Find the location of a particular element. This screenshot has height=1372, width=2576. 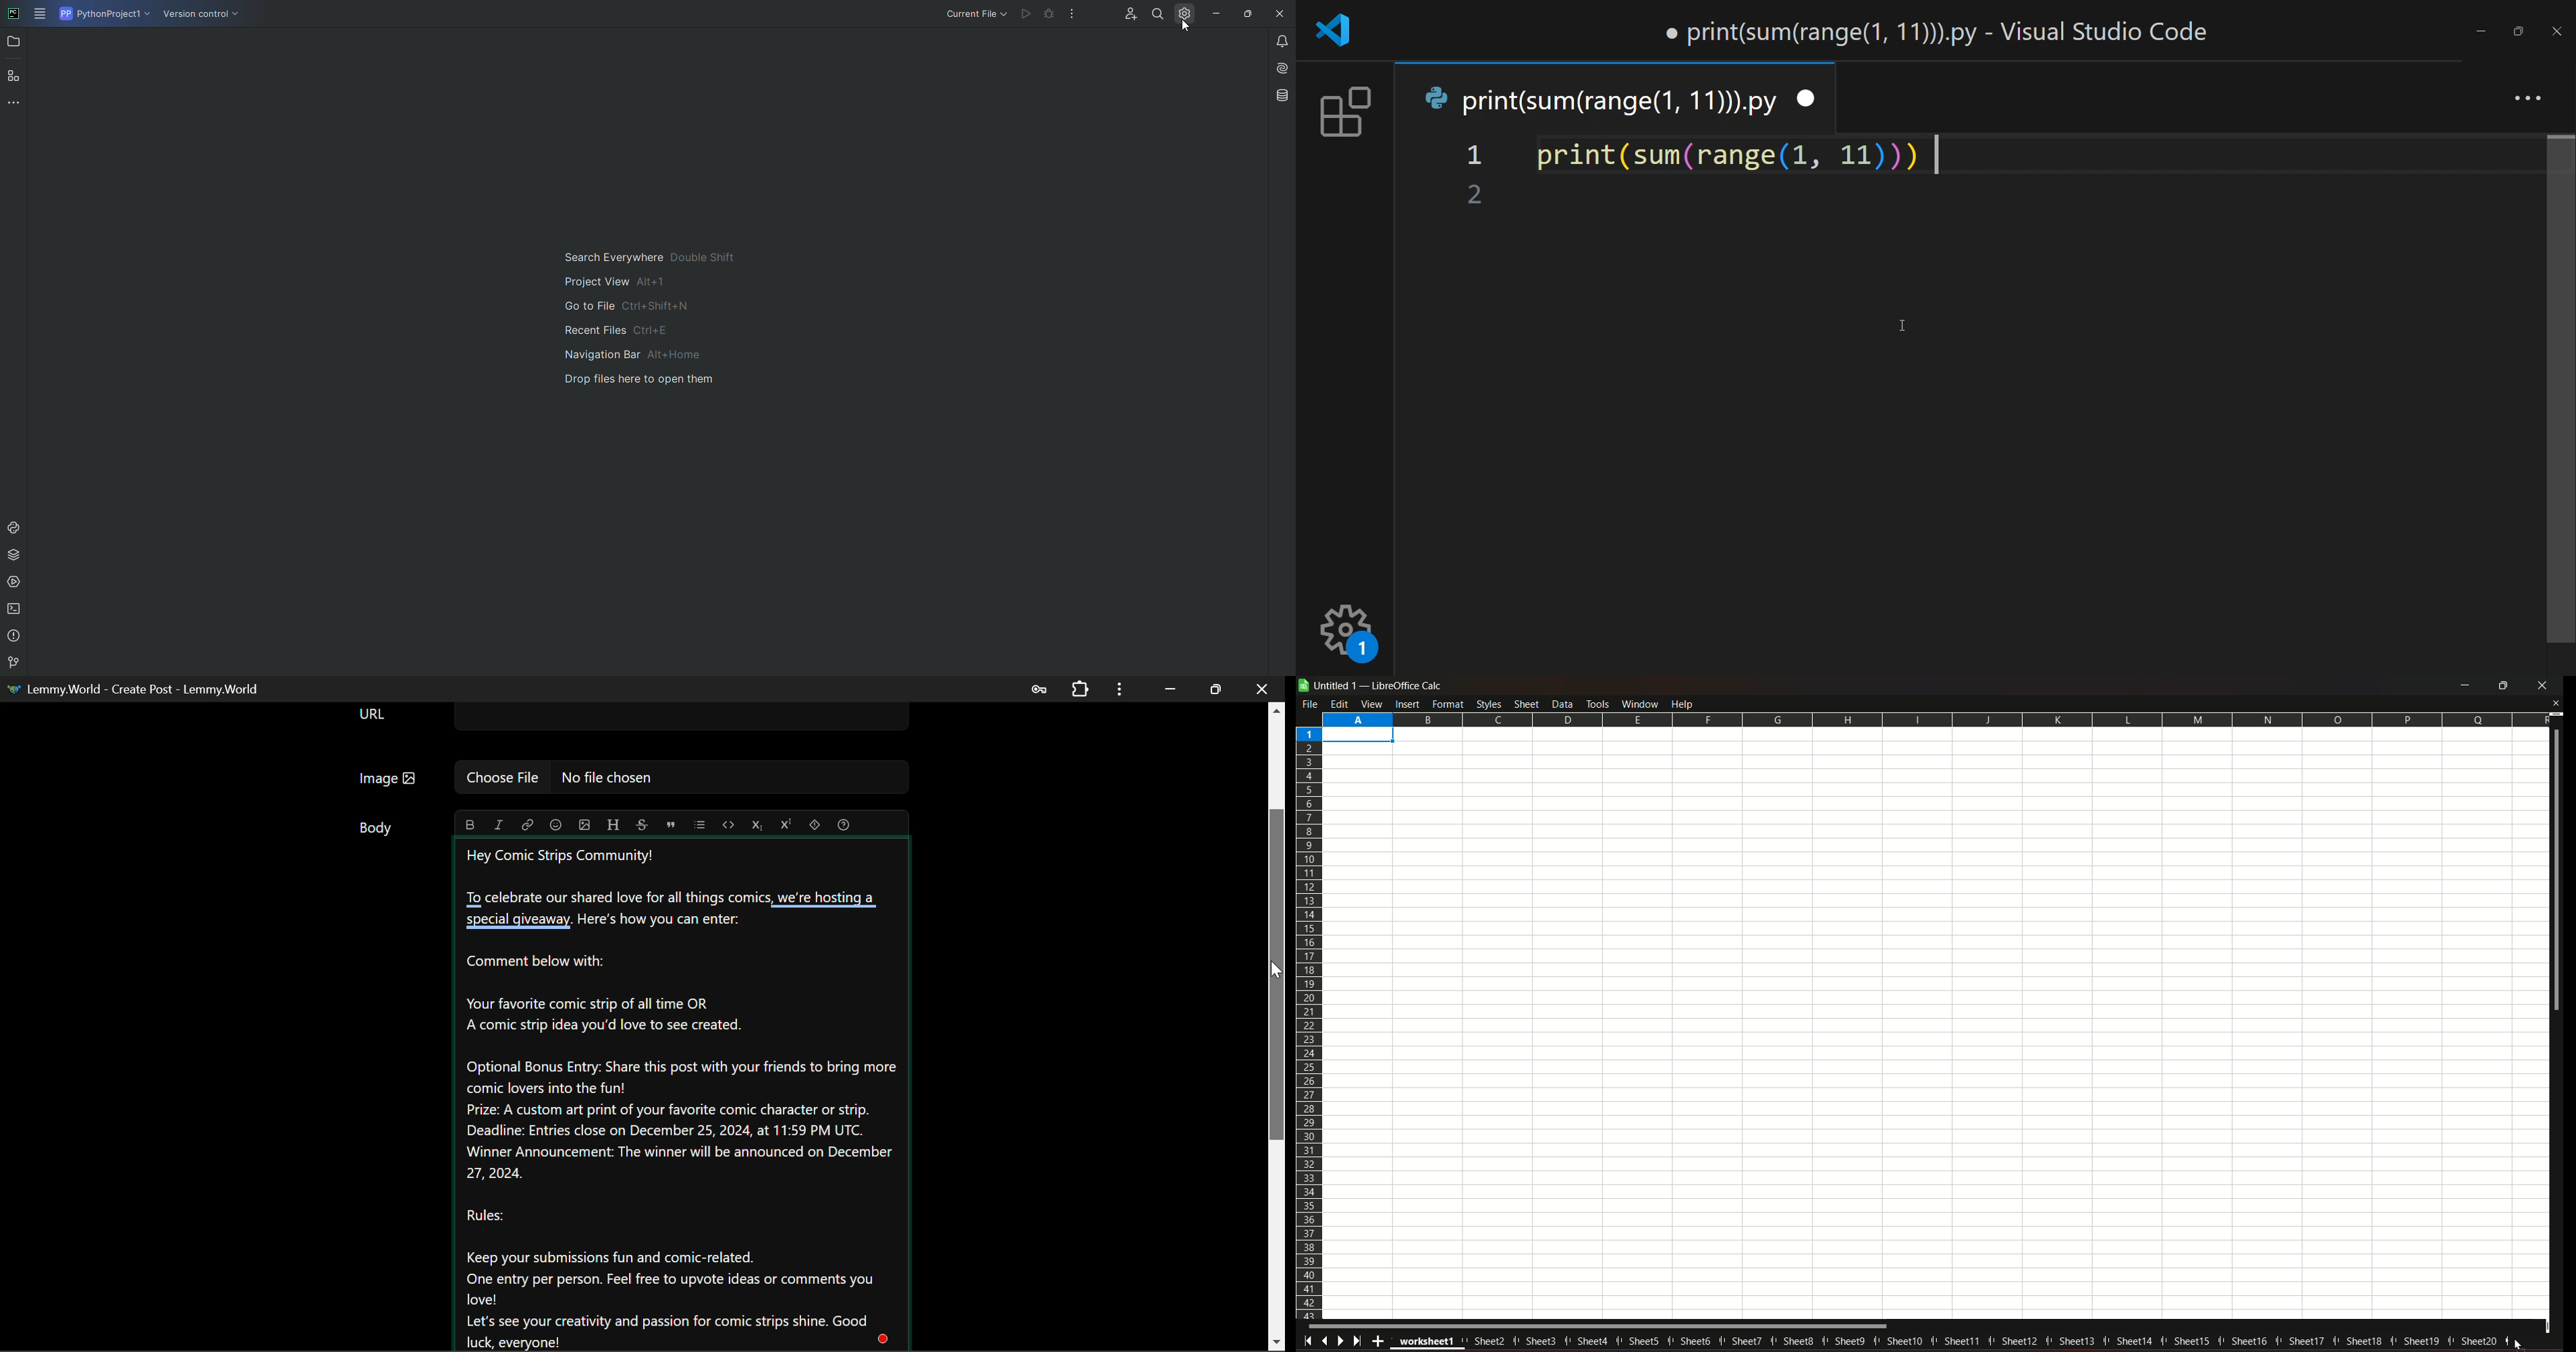

Cannot run the file is located at coordinates (1028, 13).